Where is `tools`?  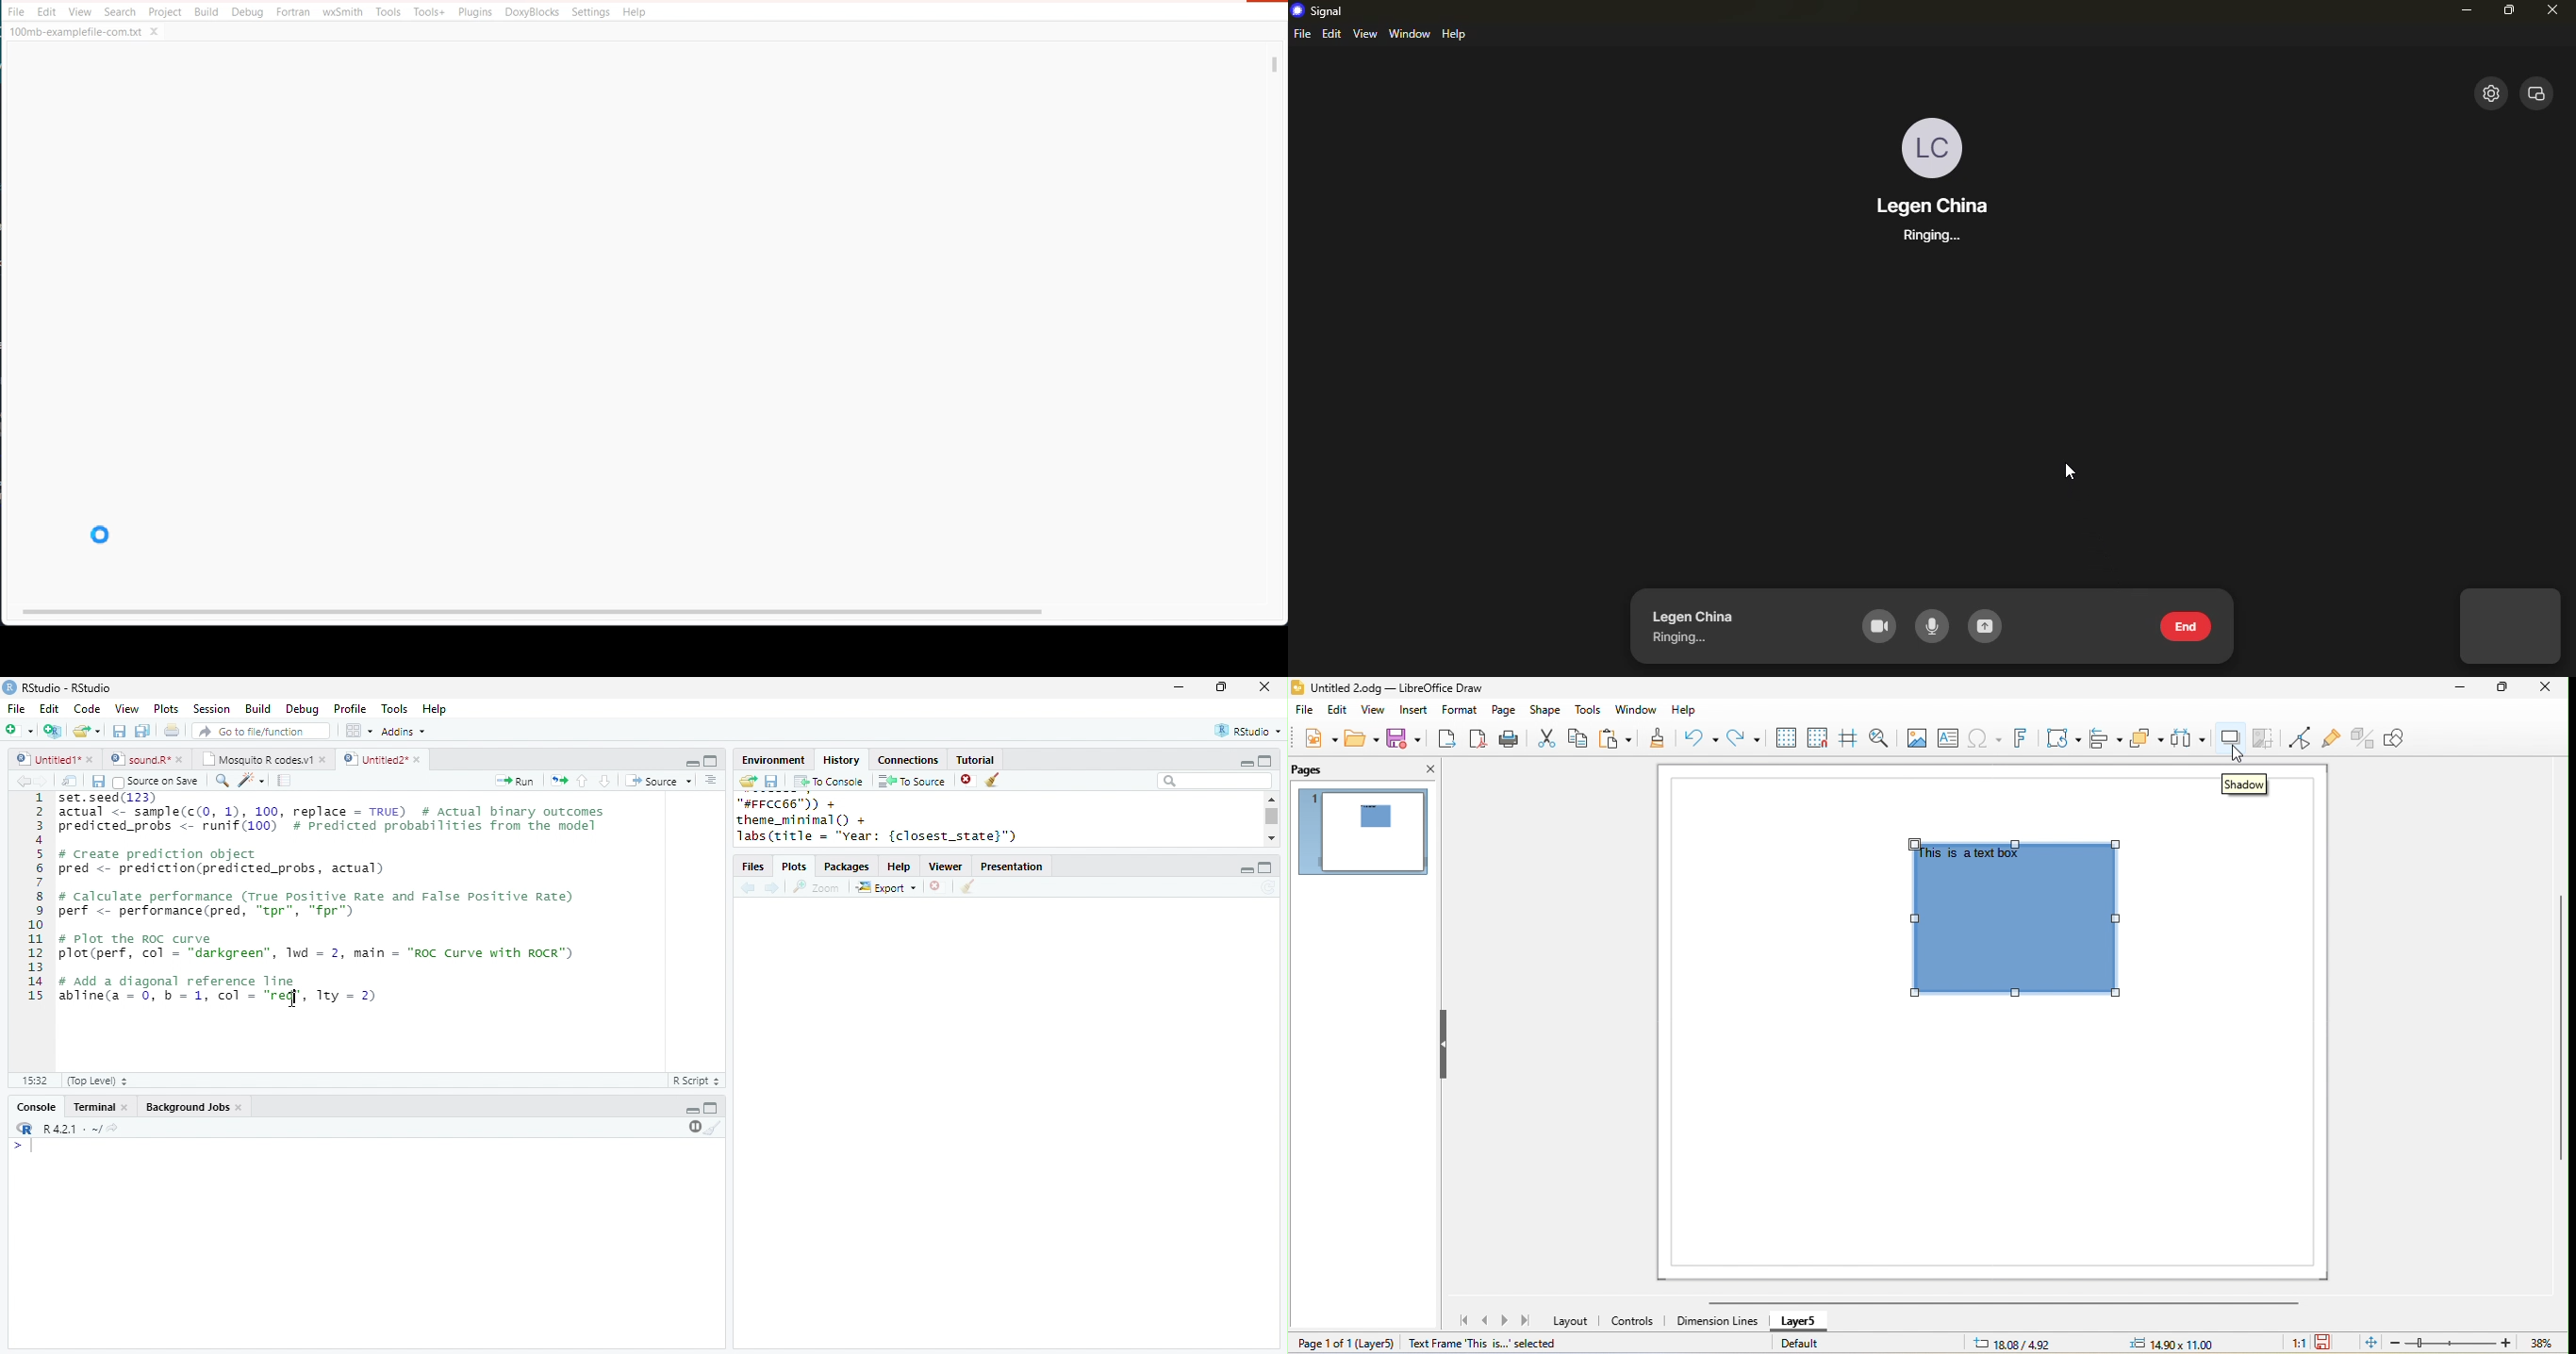
tools is located at coordinates (1590, 711).